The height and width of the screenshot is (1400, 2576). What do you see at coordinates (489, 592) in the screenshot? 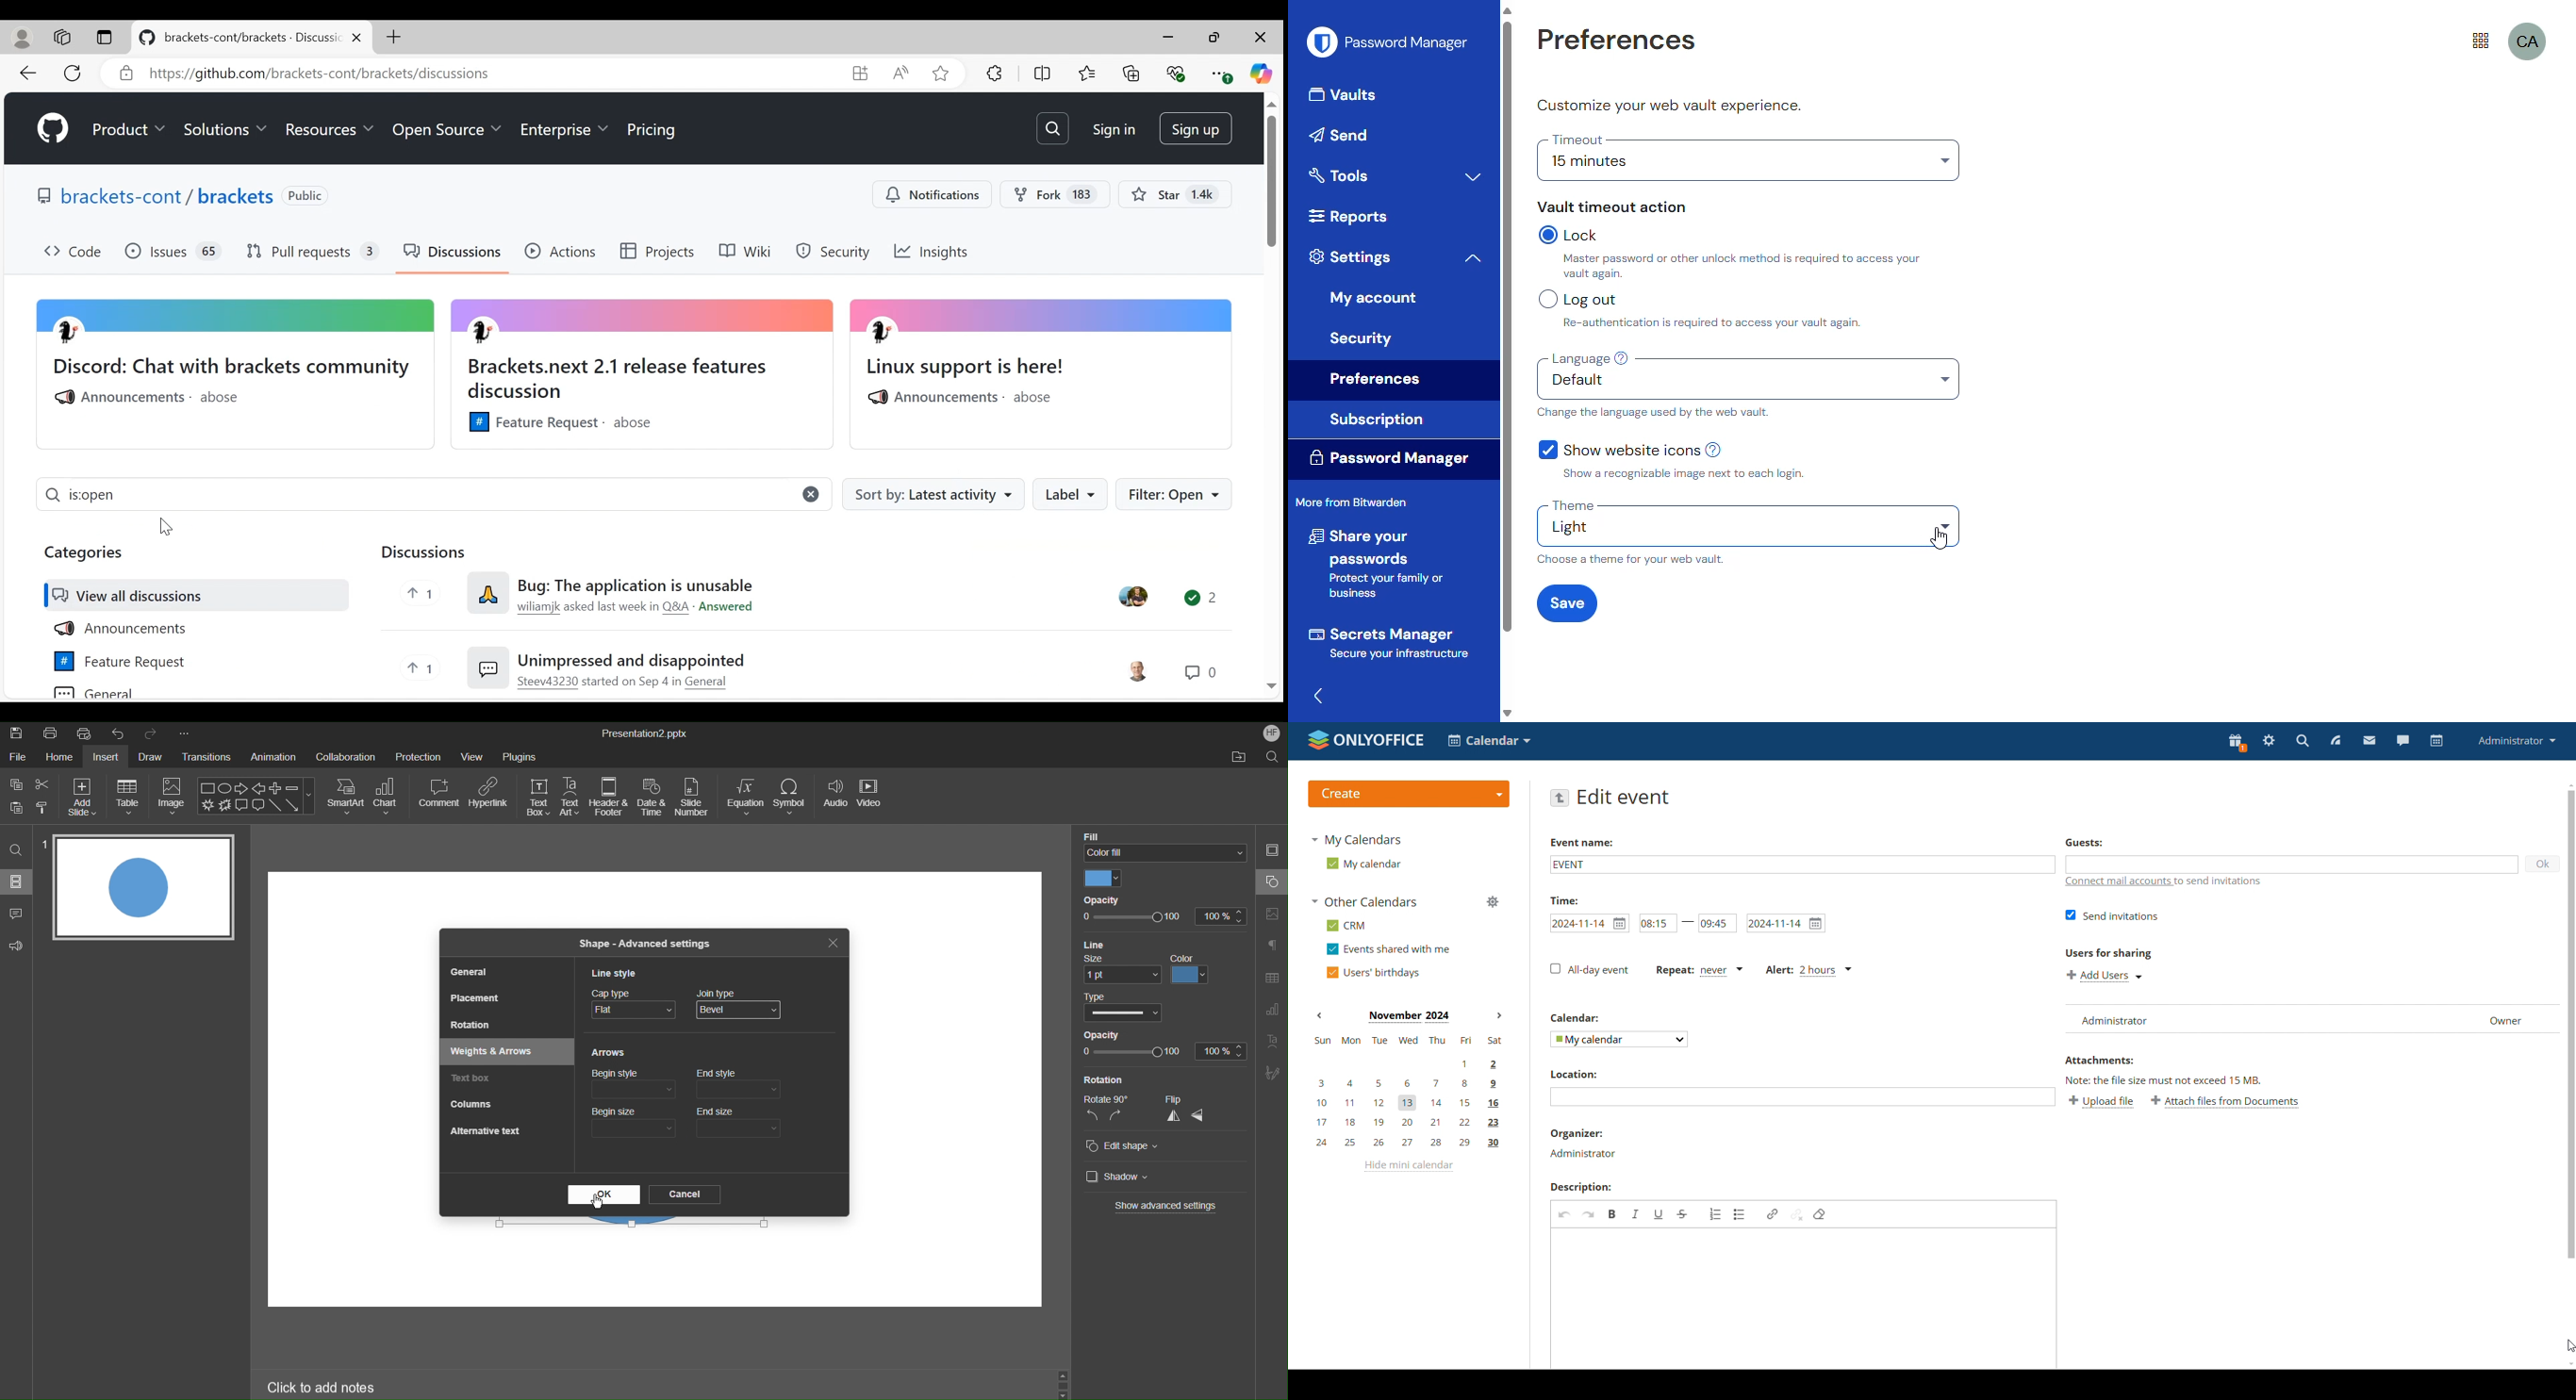
I see `Emoji` at bounding box center [489, 592].